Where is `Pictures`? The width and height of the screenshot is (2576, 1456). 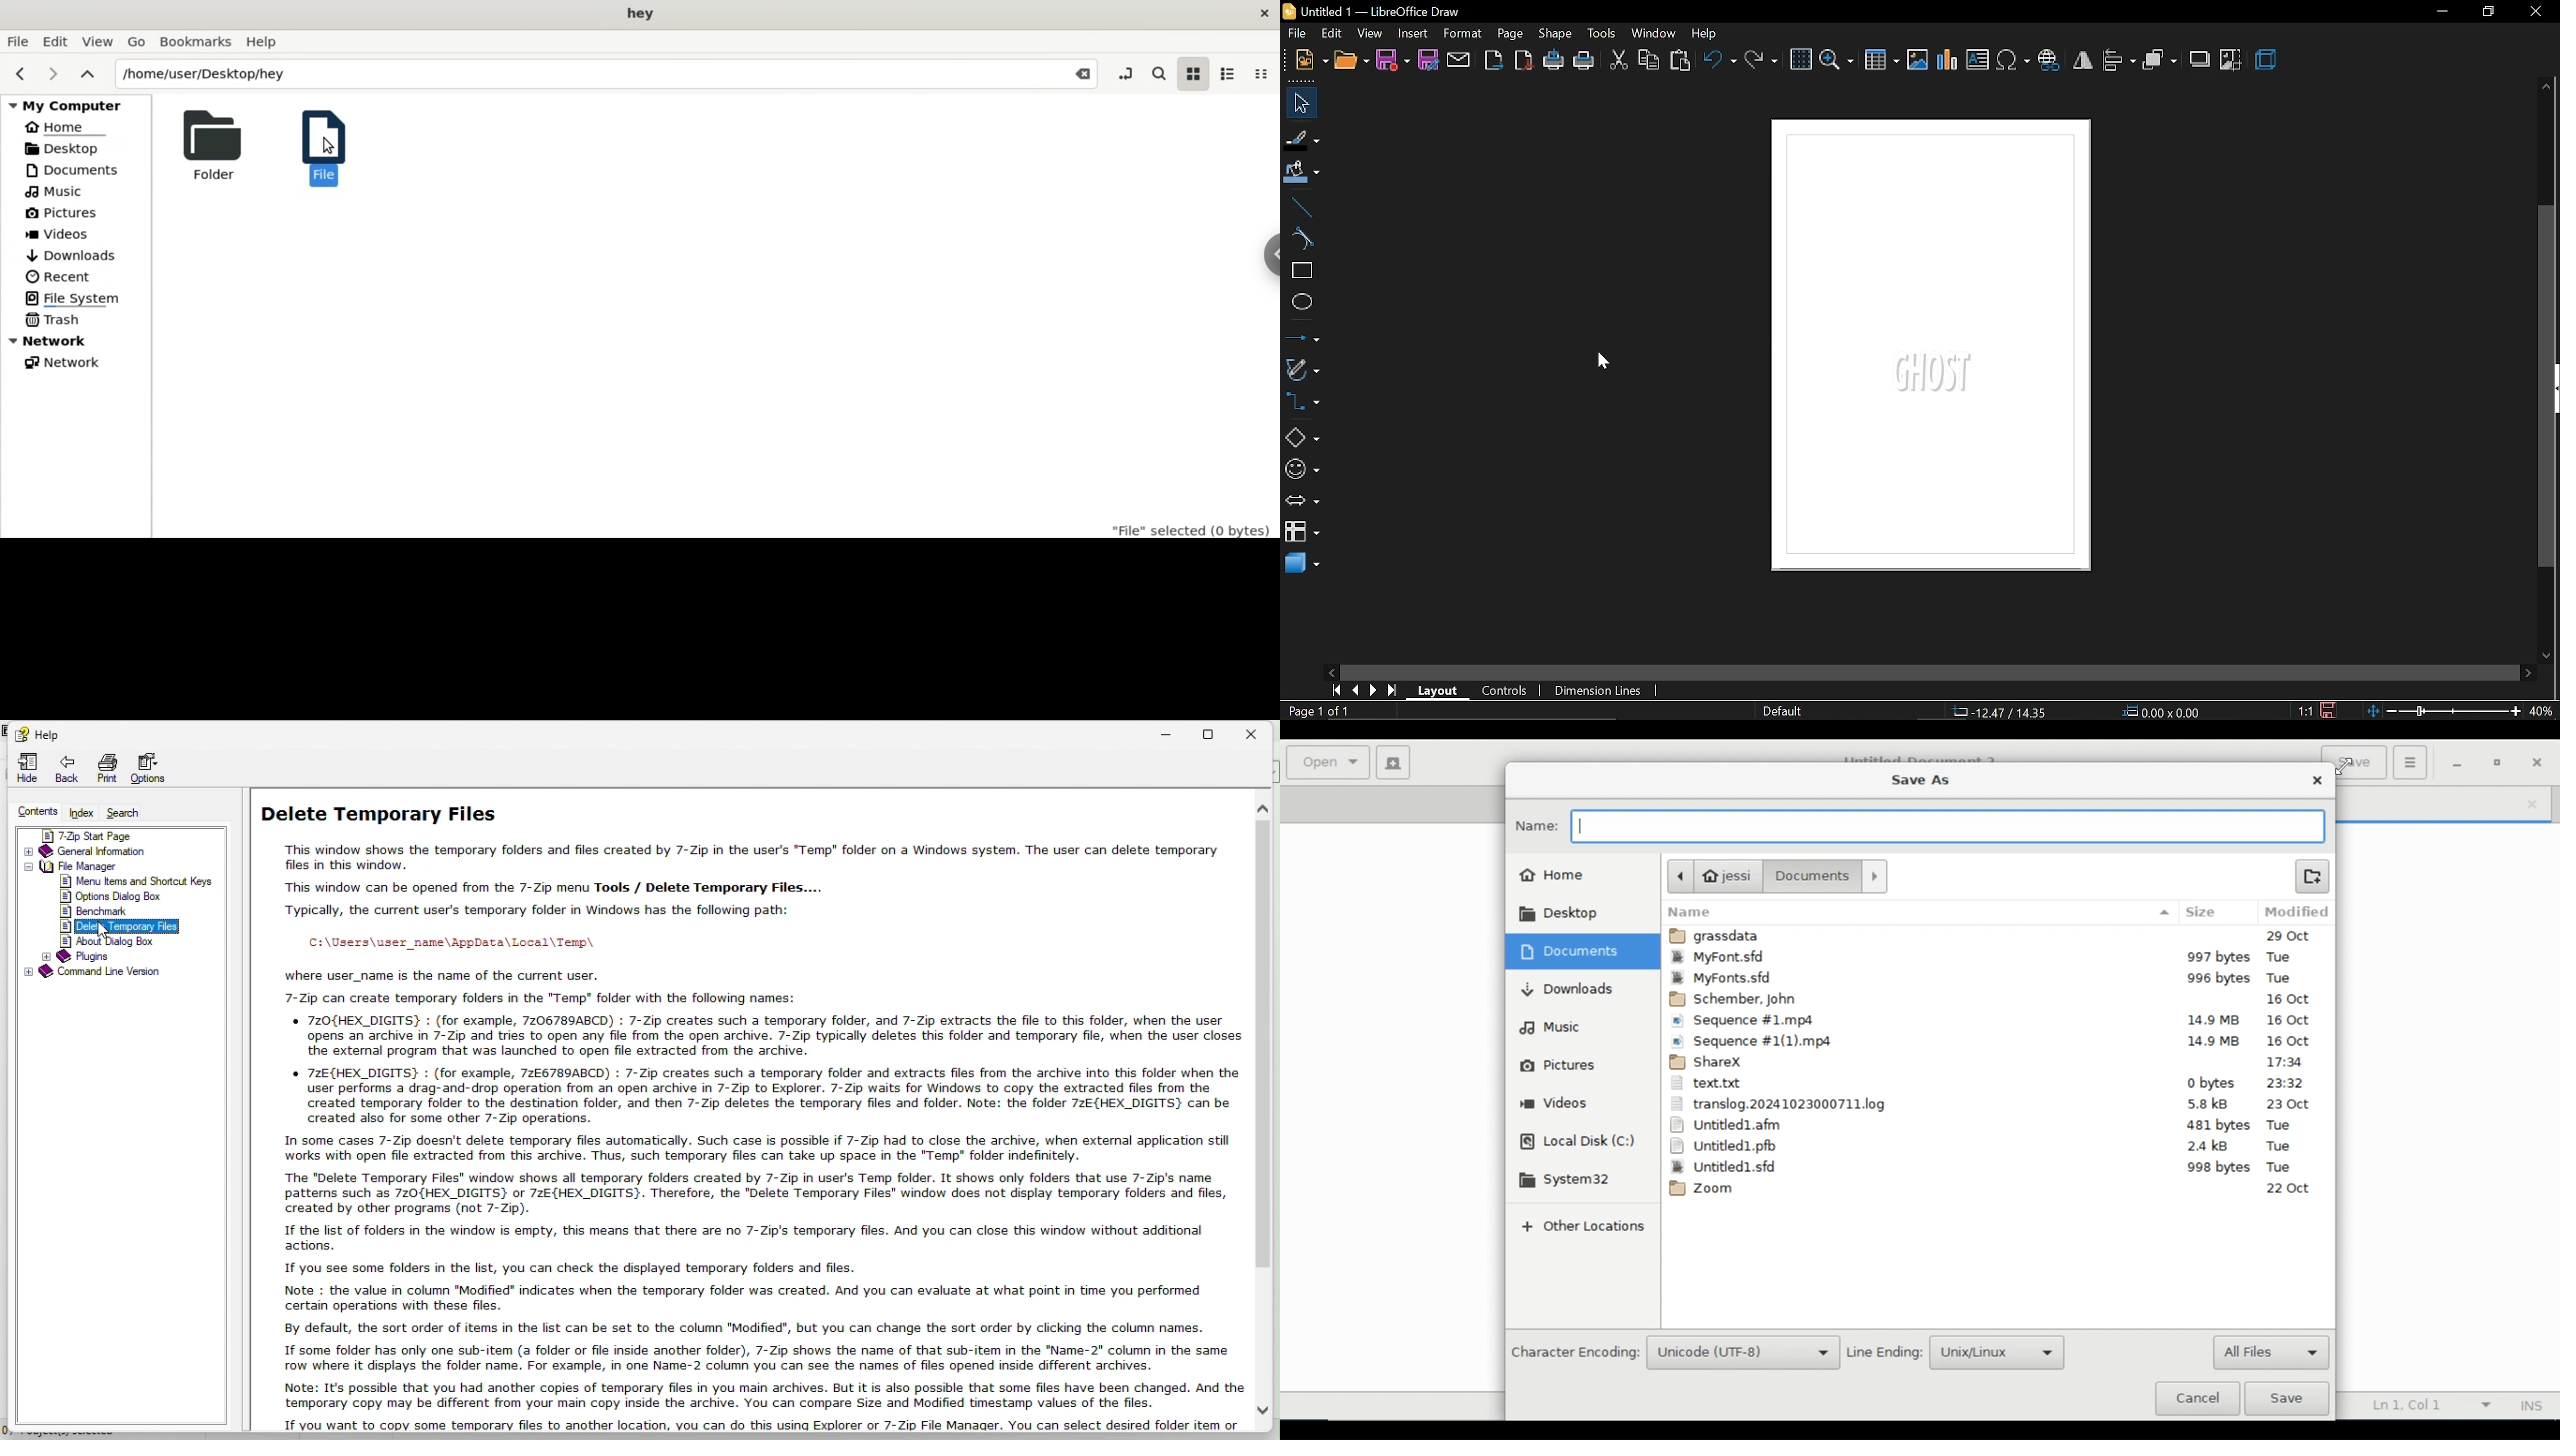
Pictures is located at coordinates (63, 211).